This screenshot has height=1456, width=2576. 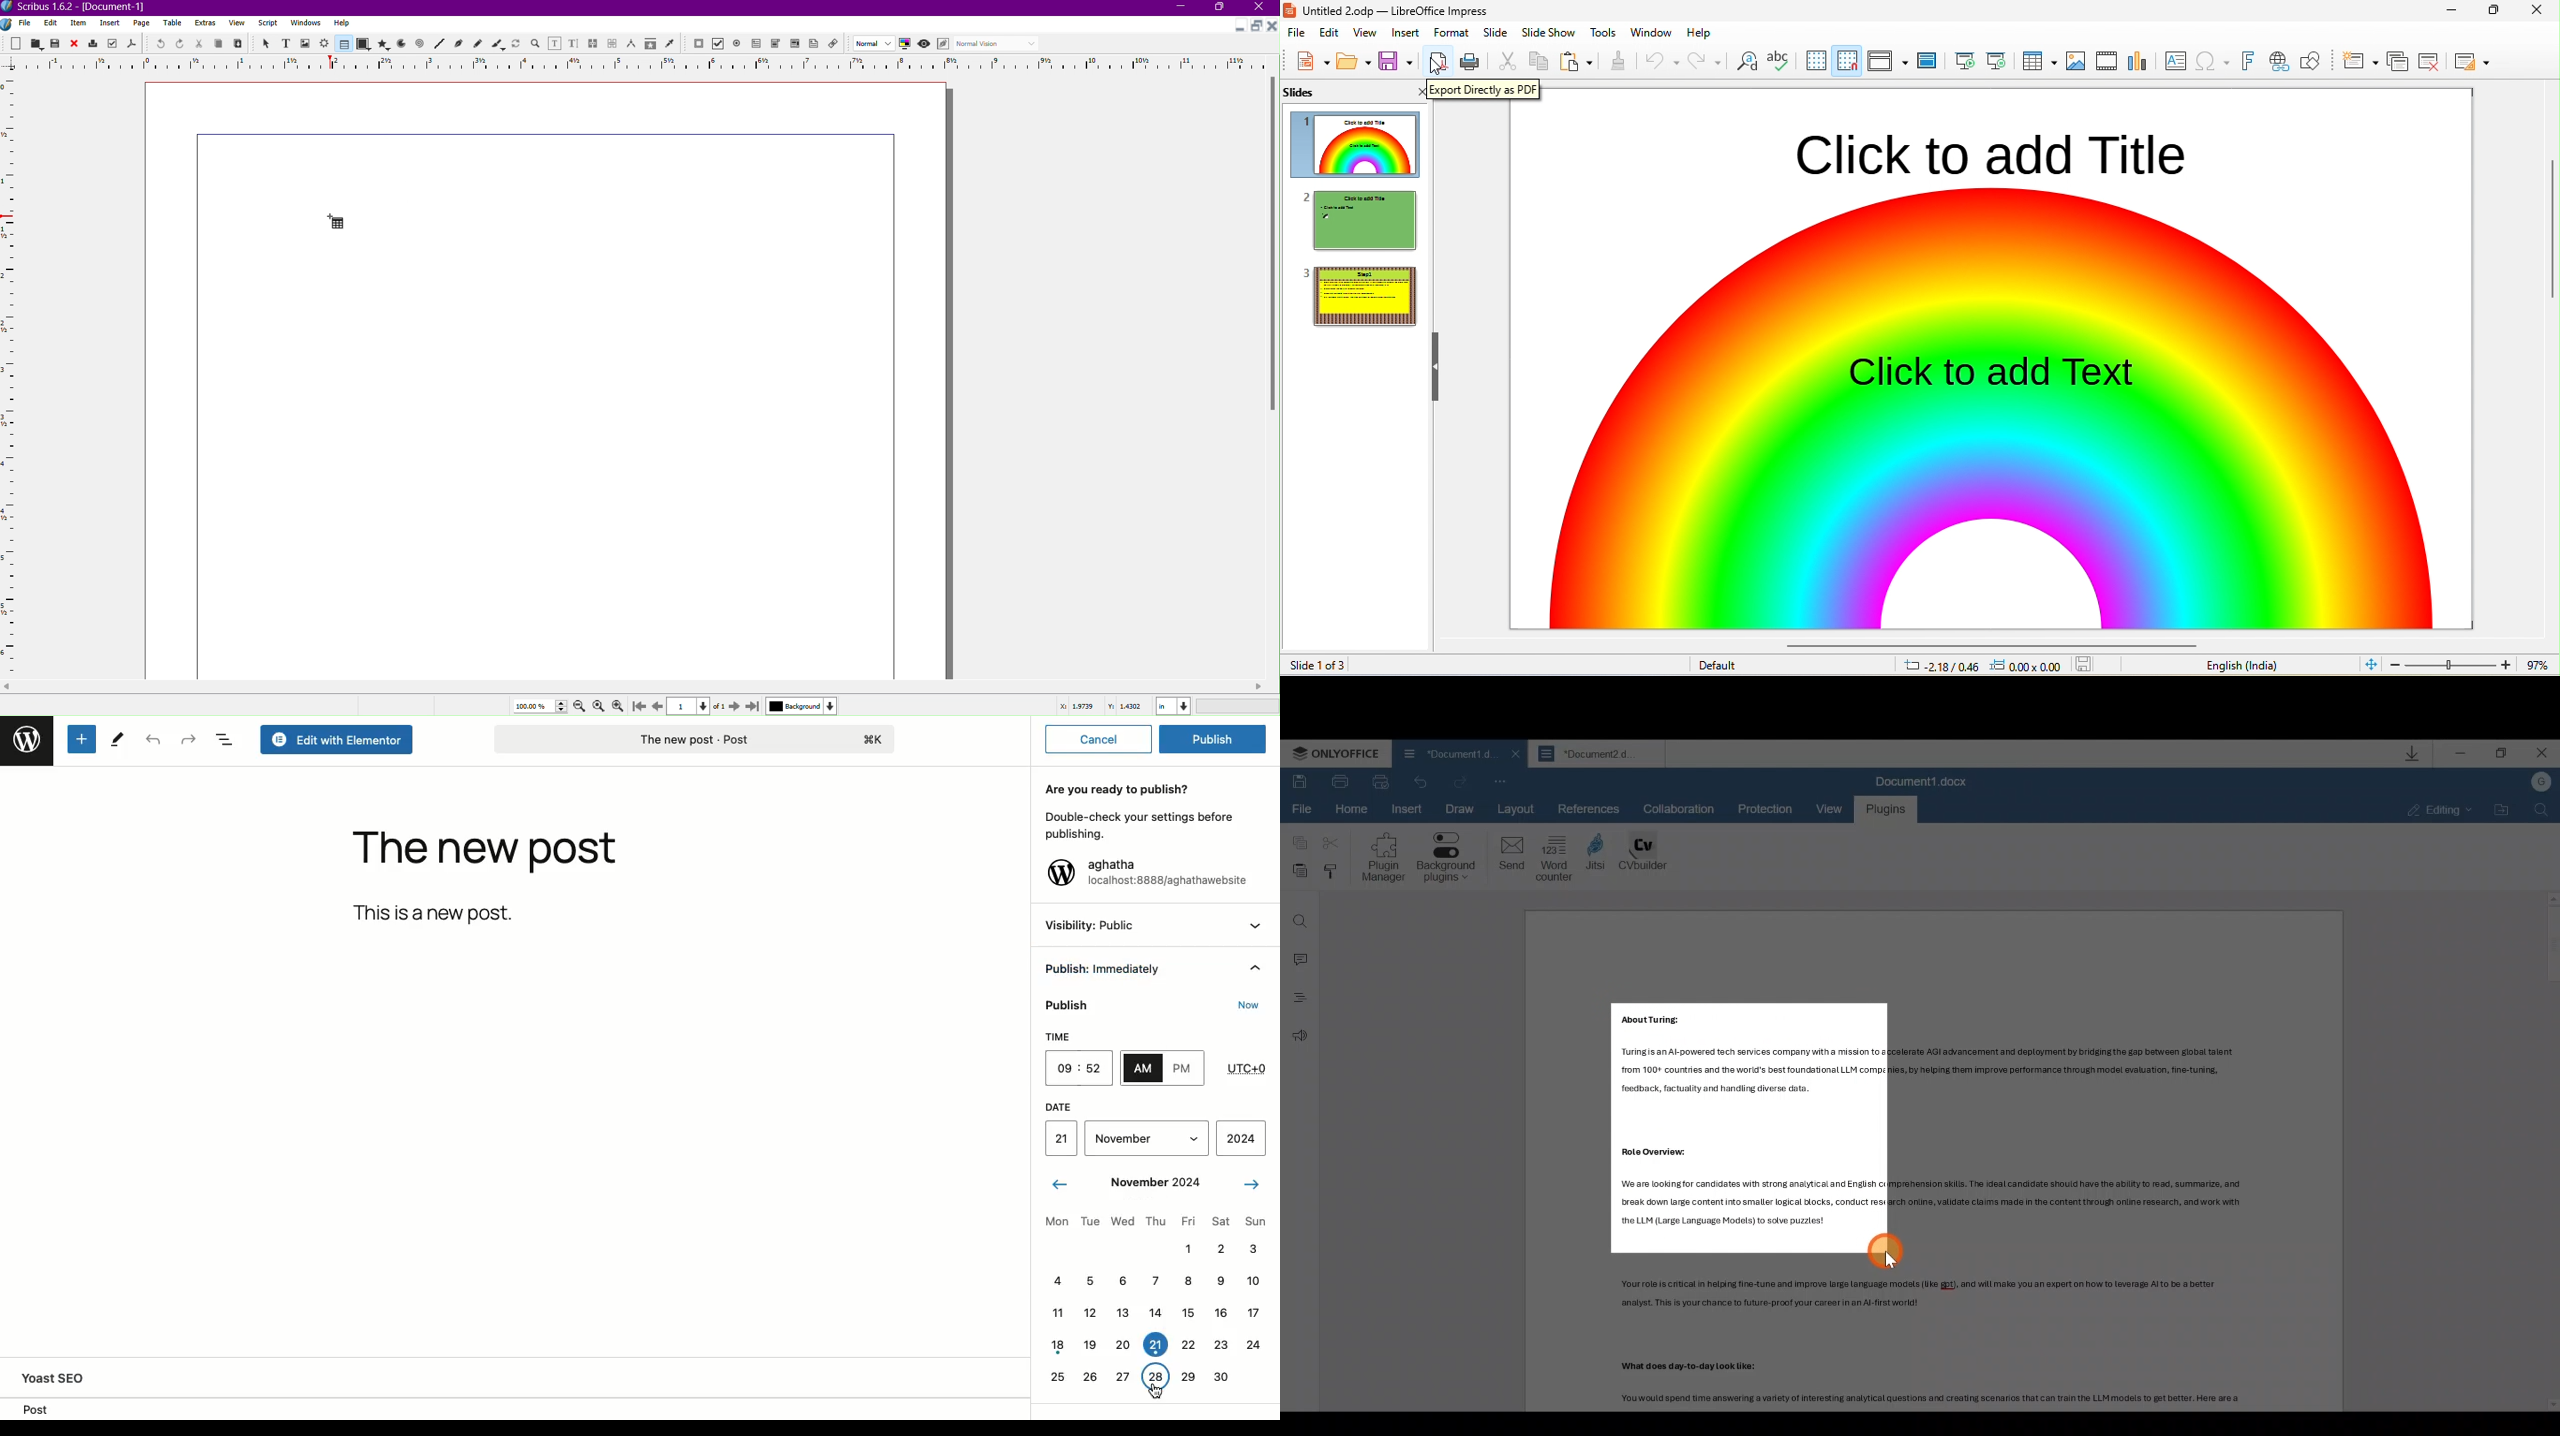 What do you see at coordinates (2498, 810) in the screenshot?
I see `Open file location` at bounding box center [2498, 810].